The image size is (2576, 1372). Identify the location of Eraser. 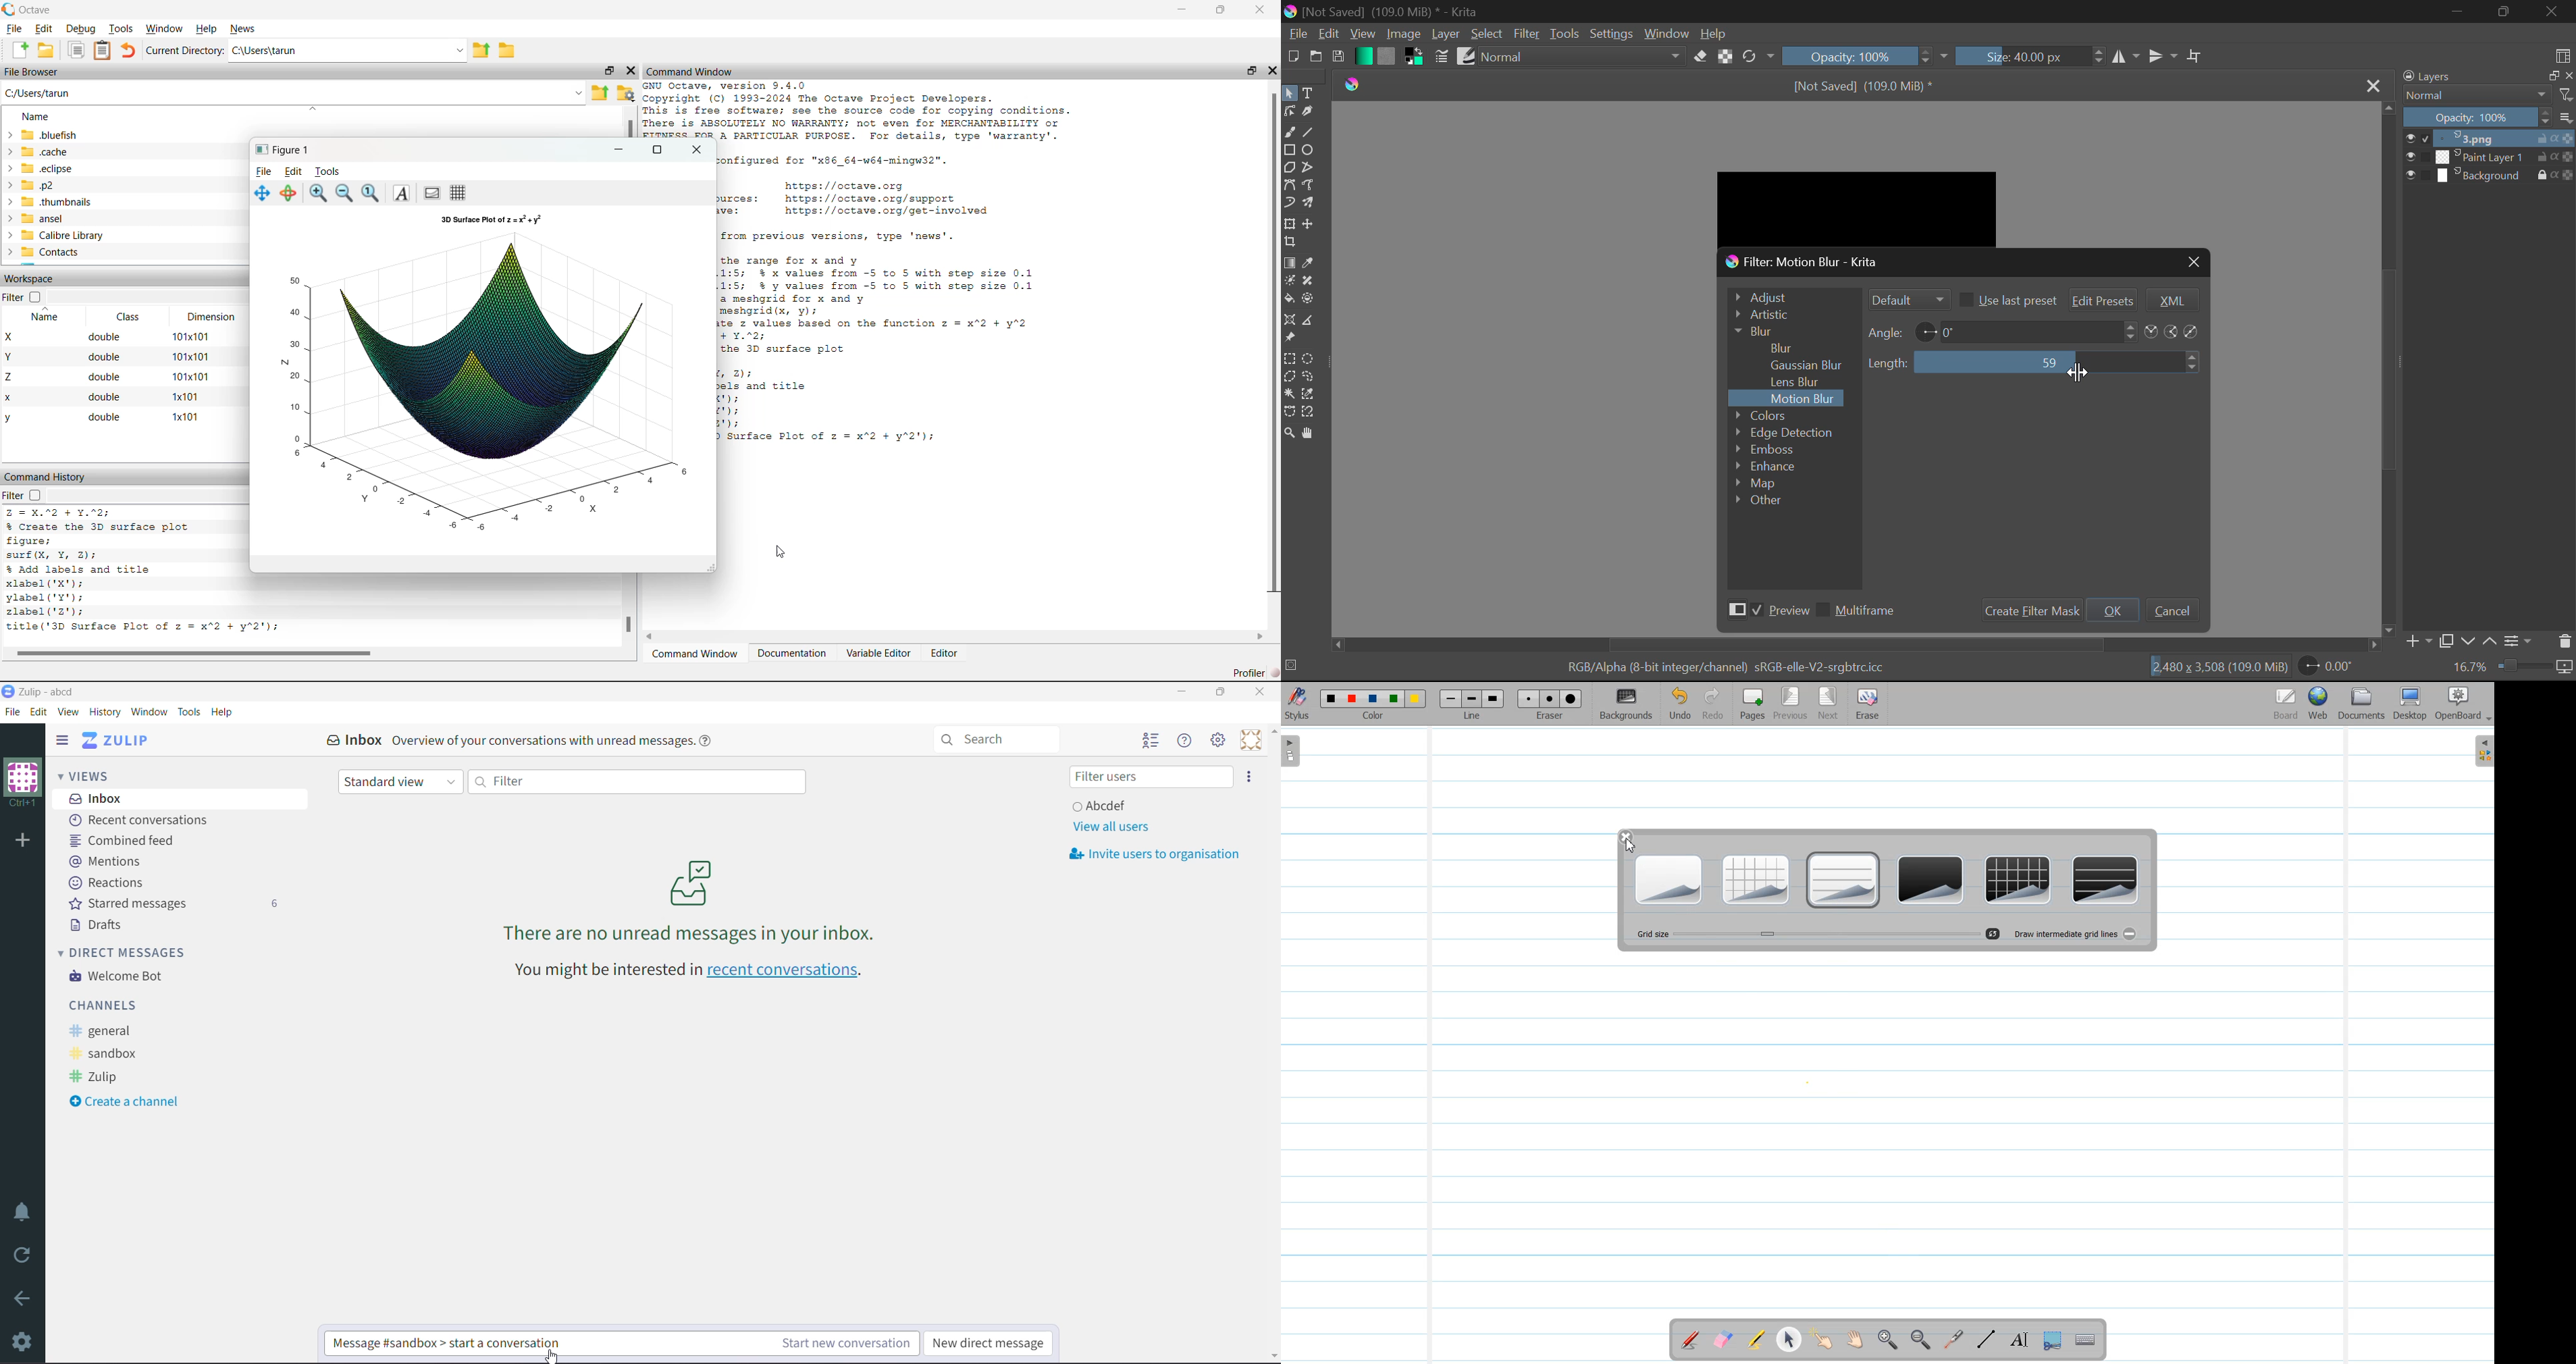
(1701, 56).